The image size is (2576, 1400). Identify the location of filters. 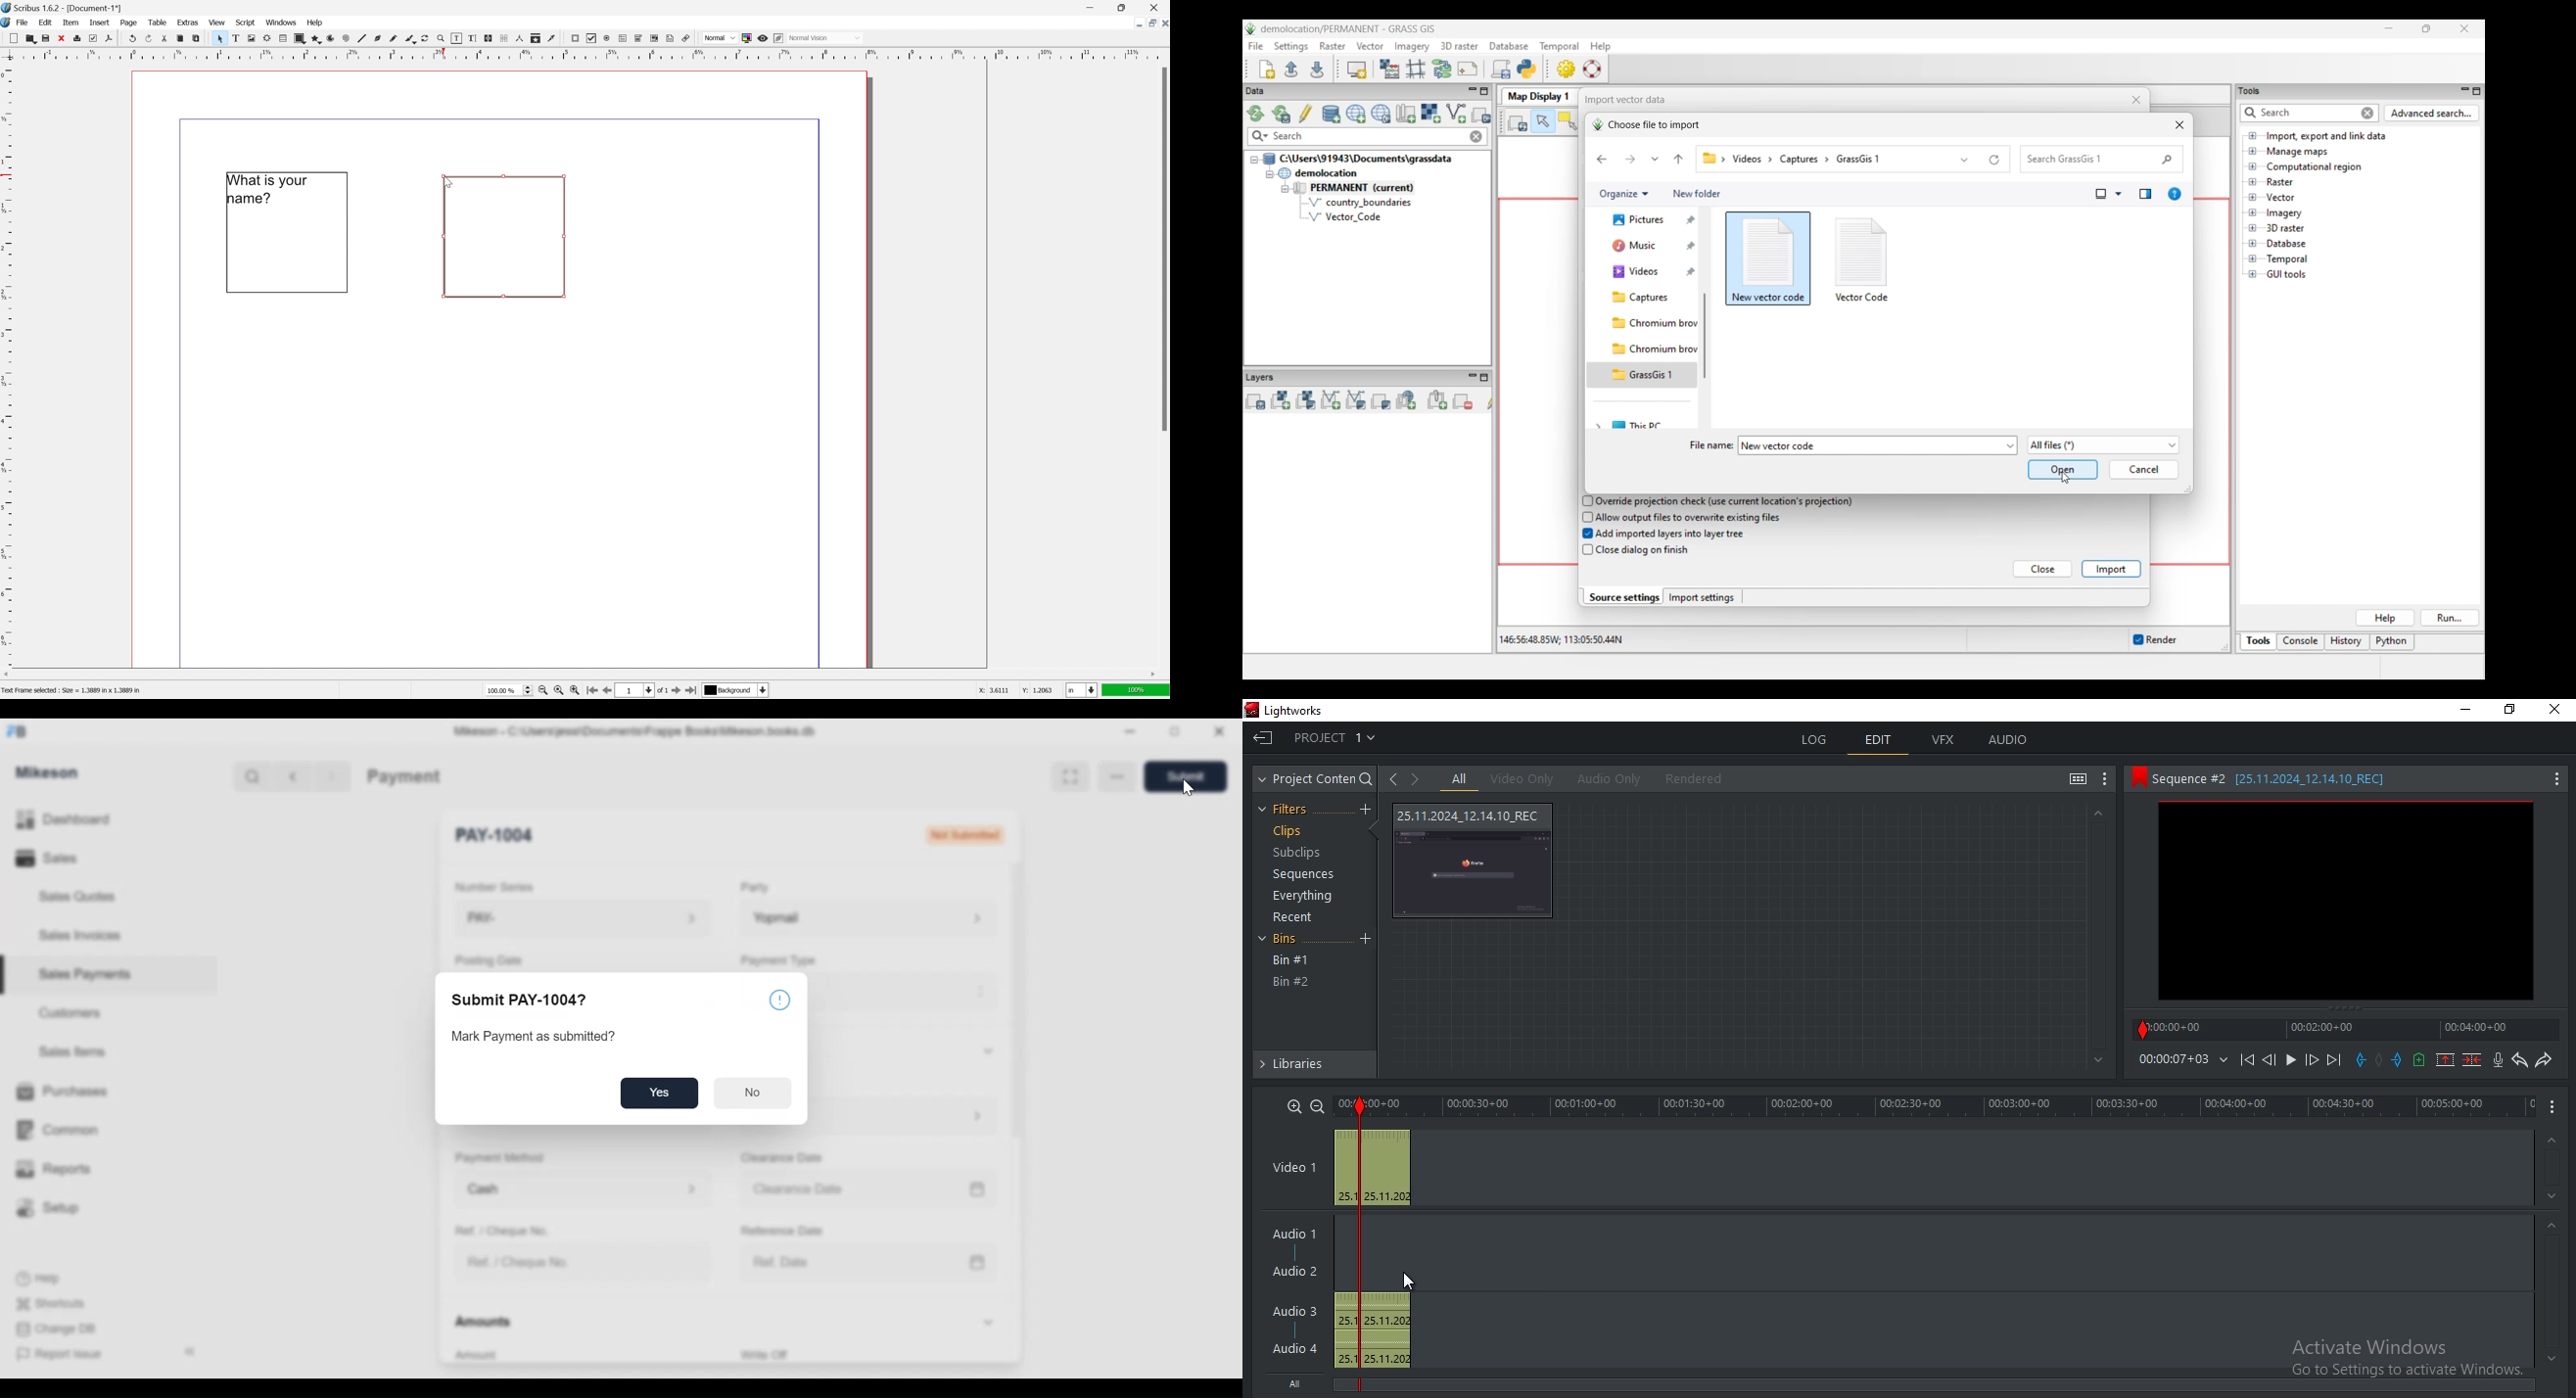
(1288, 810).